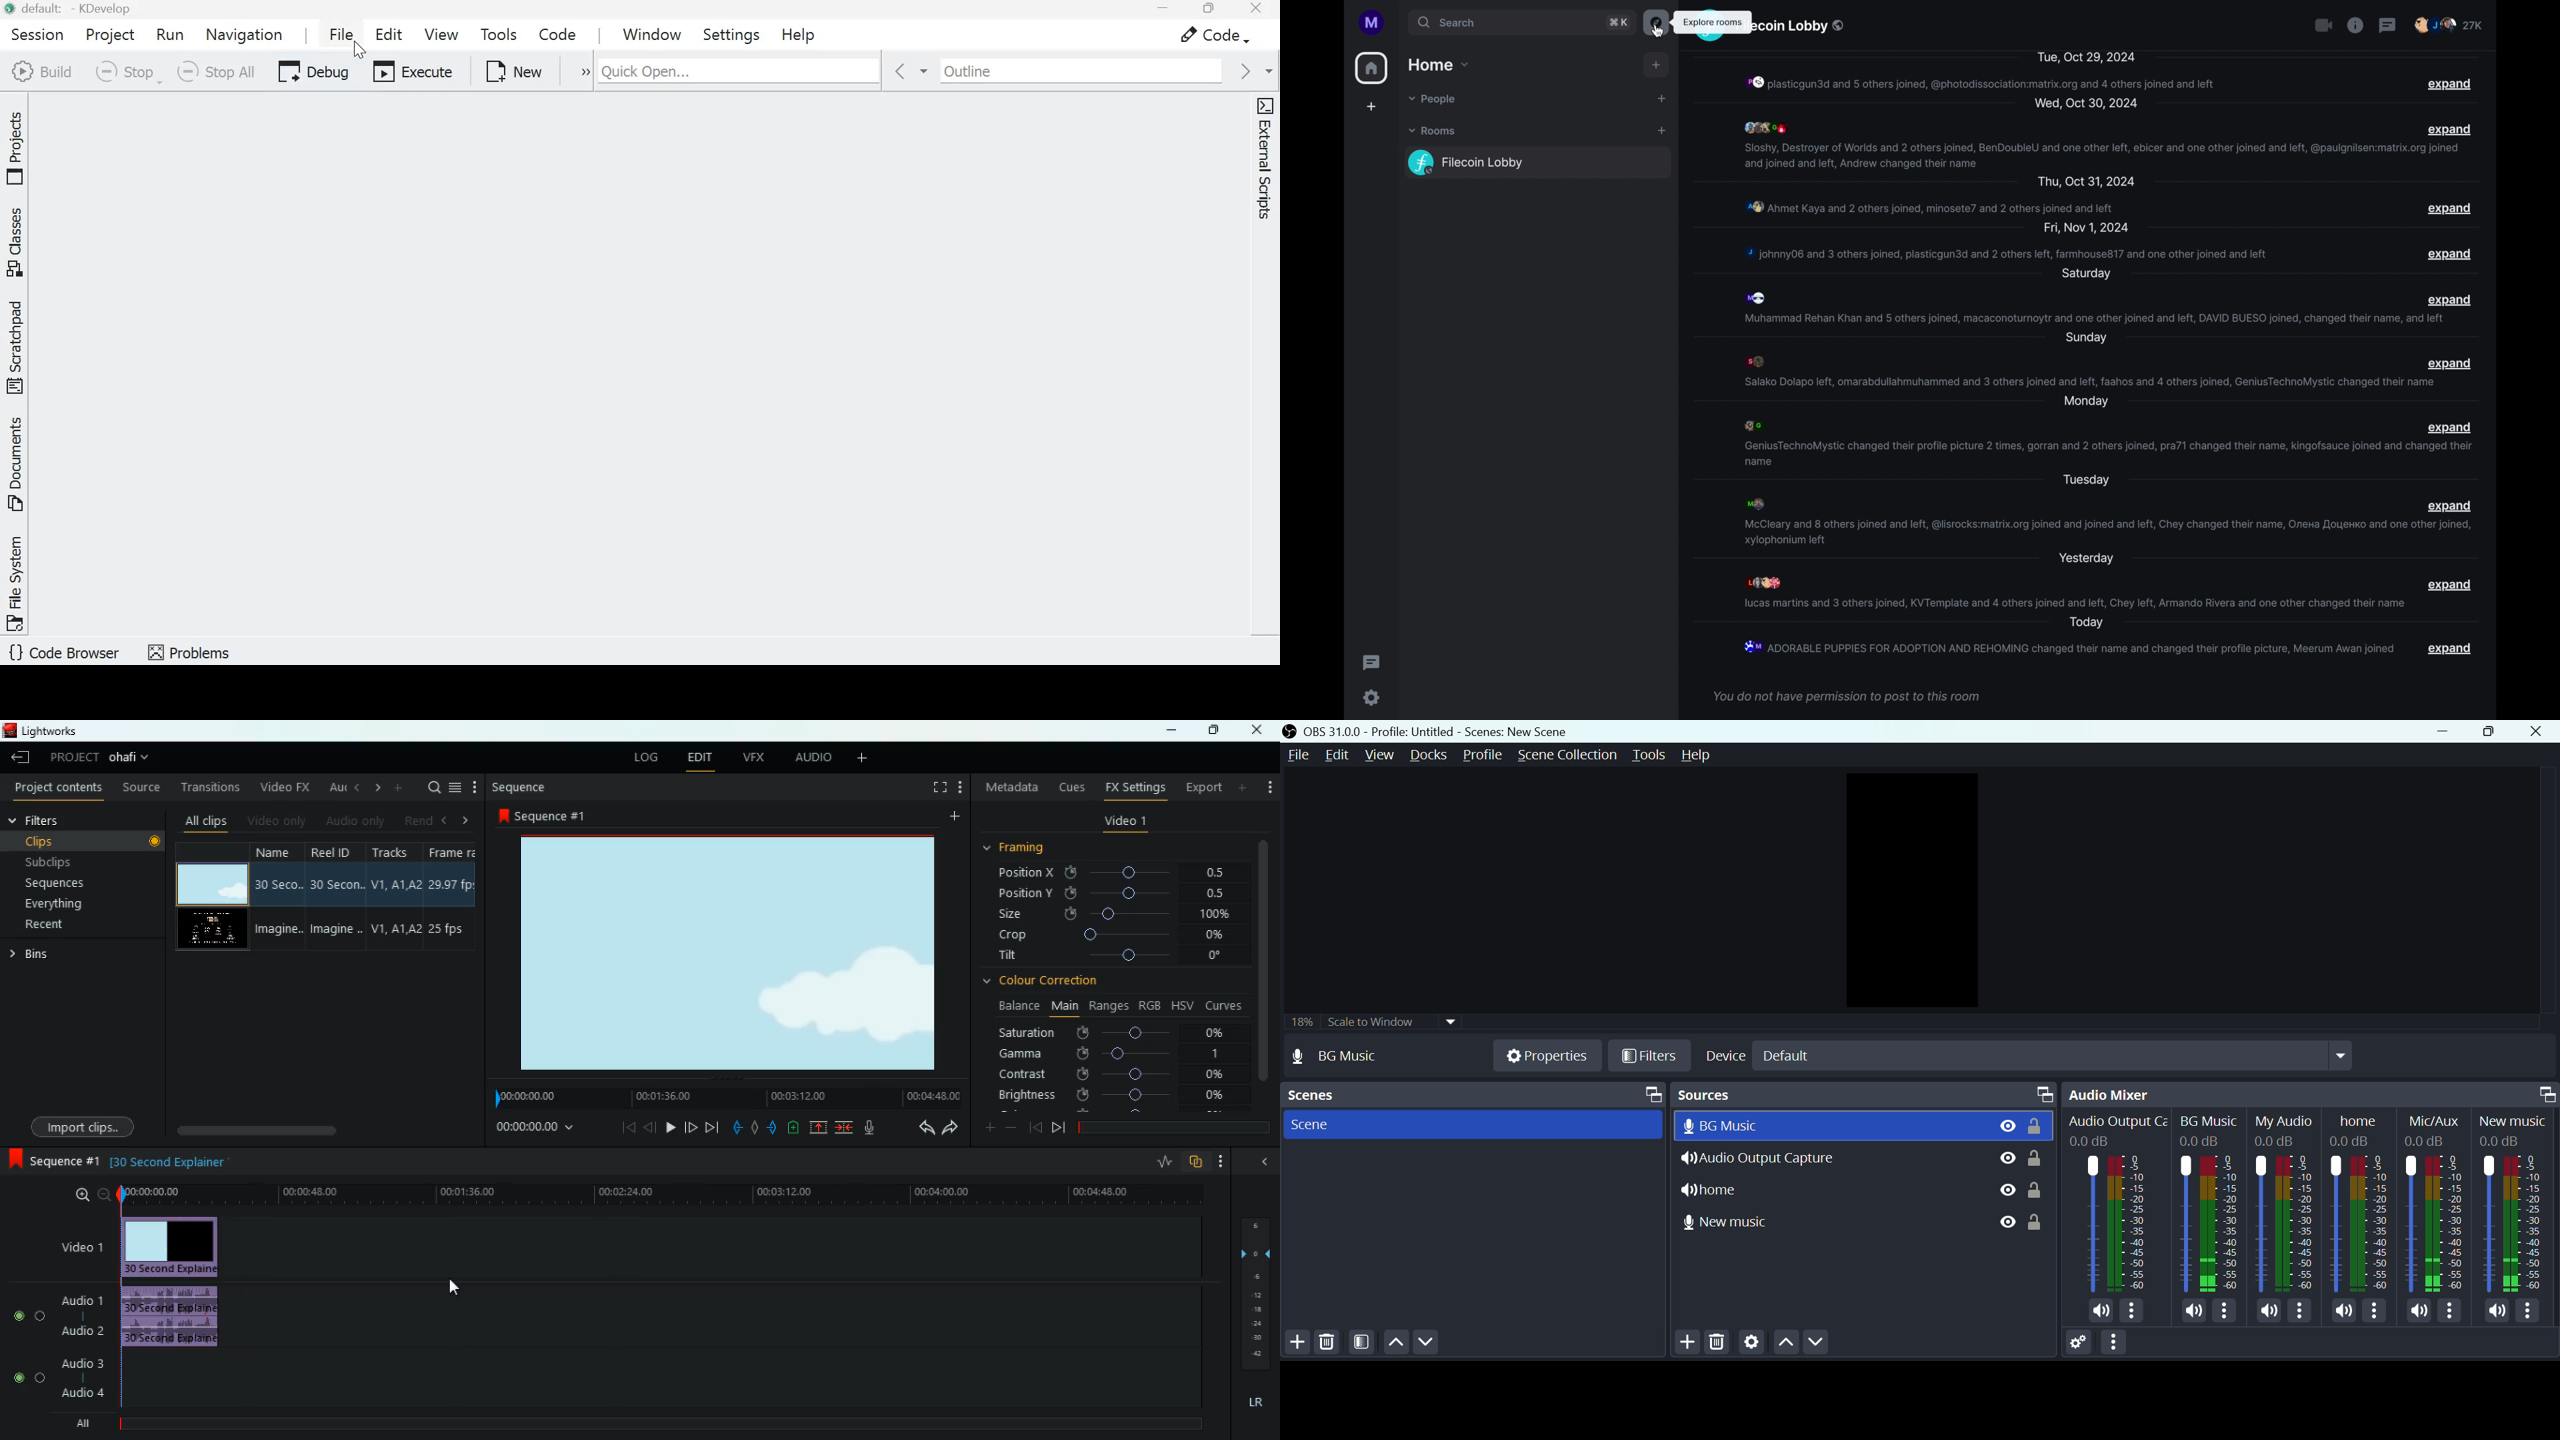 The image size is (2576, 1456). I want to click on Maximise, so click(2491, 731).